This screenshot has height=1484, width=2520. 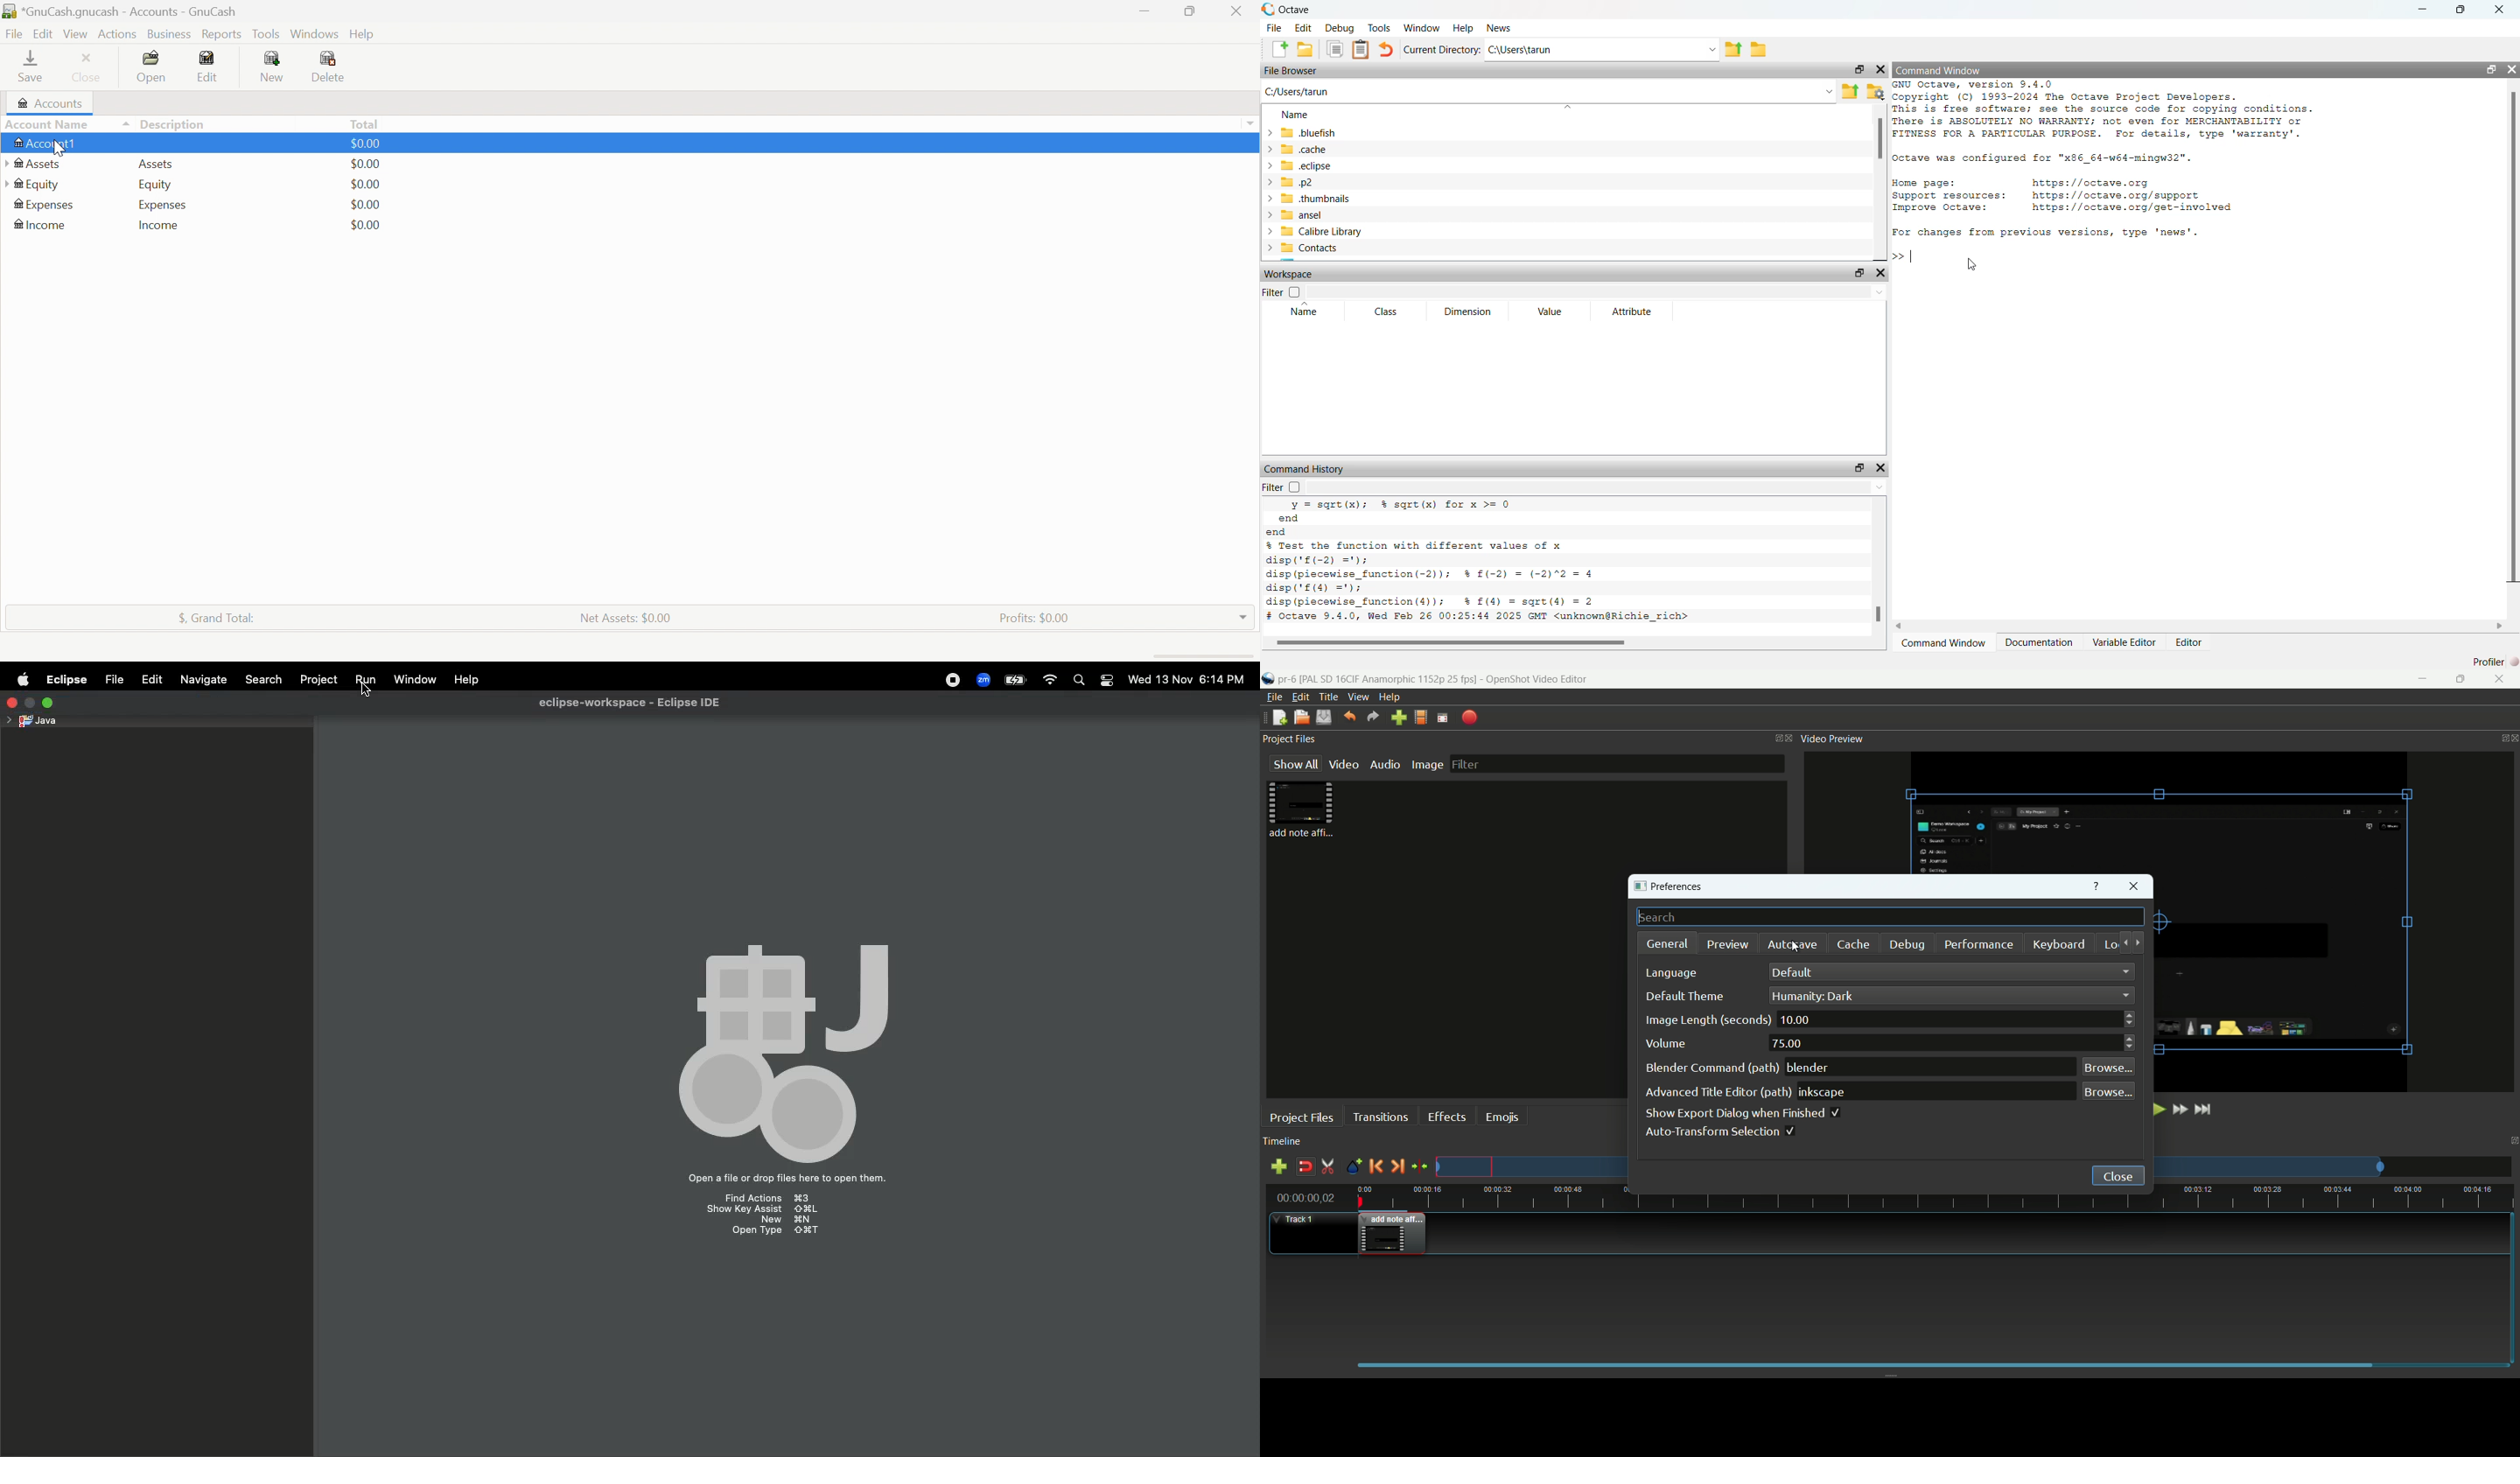 I want to click on Filter, so click(x=1295, y=487).